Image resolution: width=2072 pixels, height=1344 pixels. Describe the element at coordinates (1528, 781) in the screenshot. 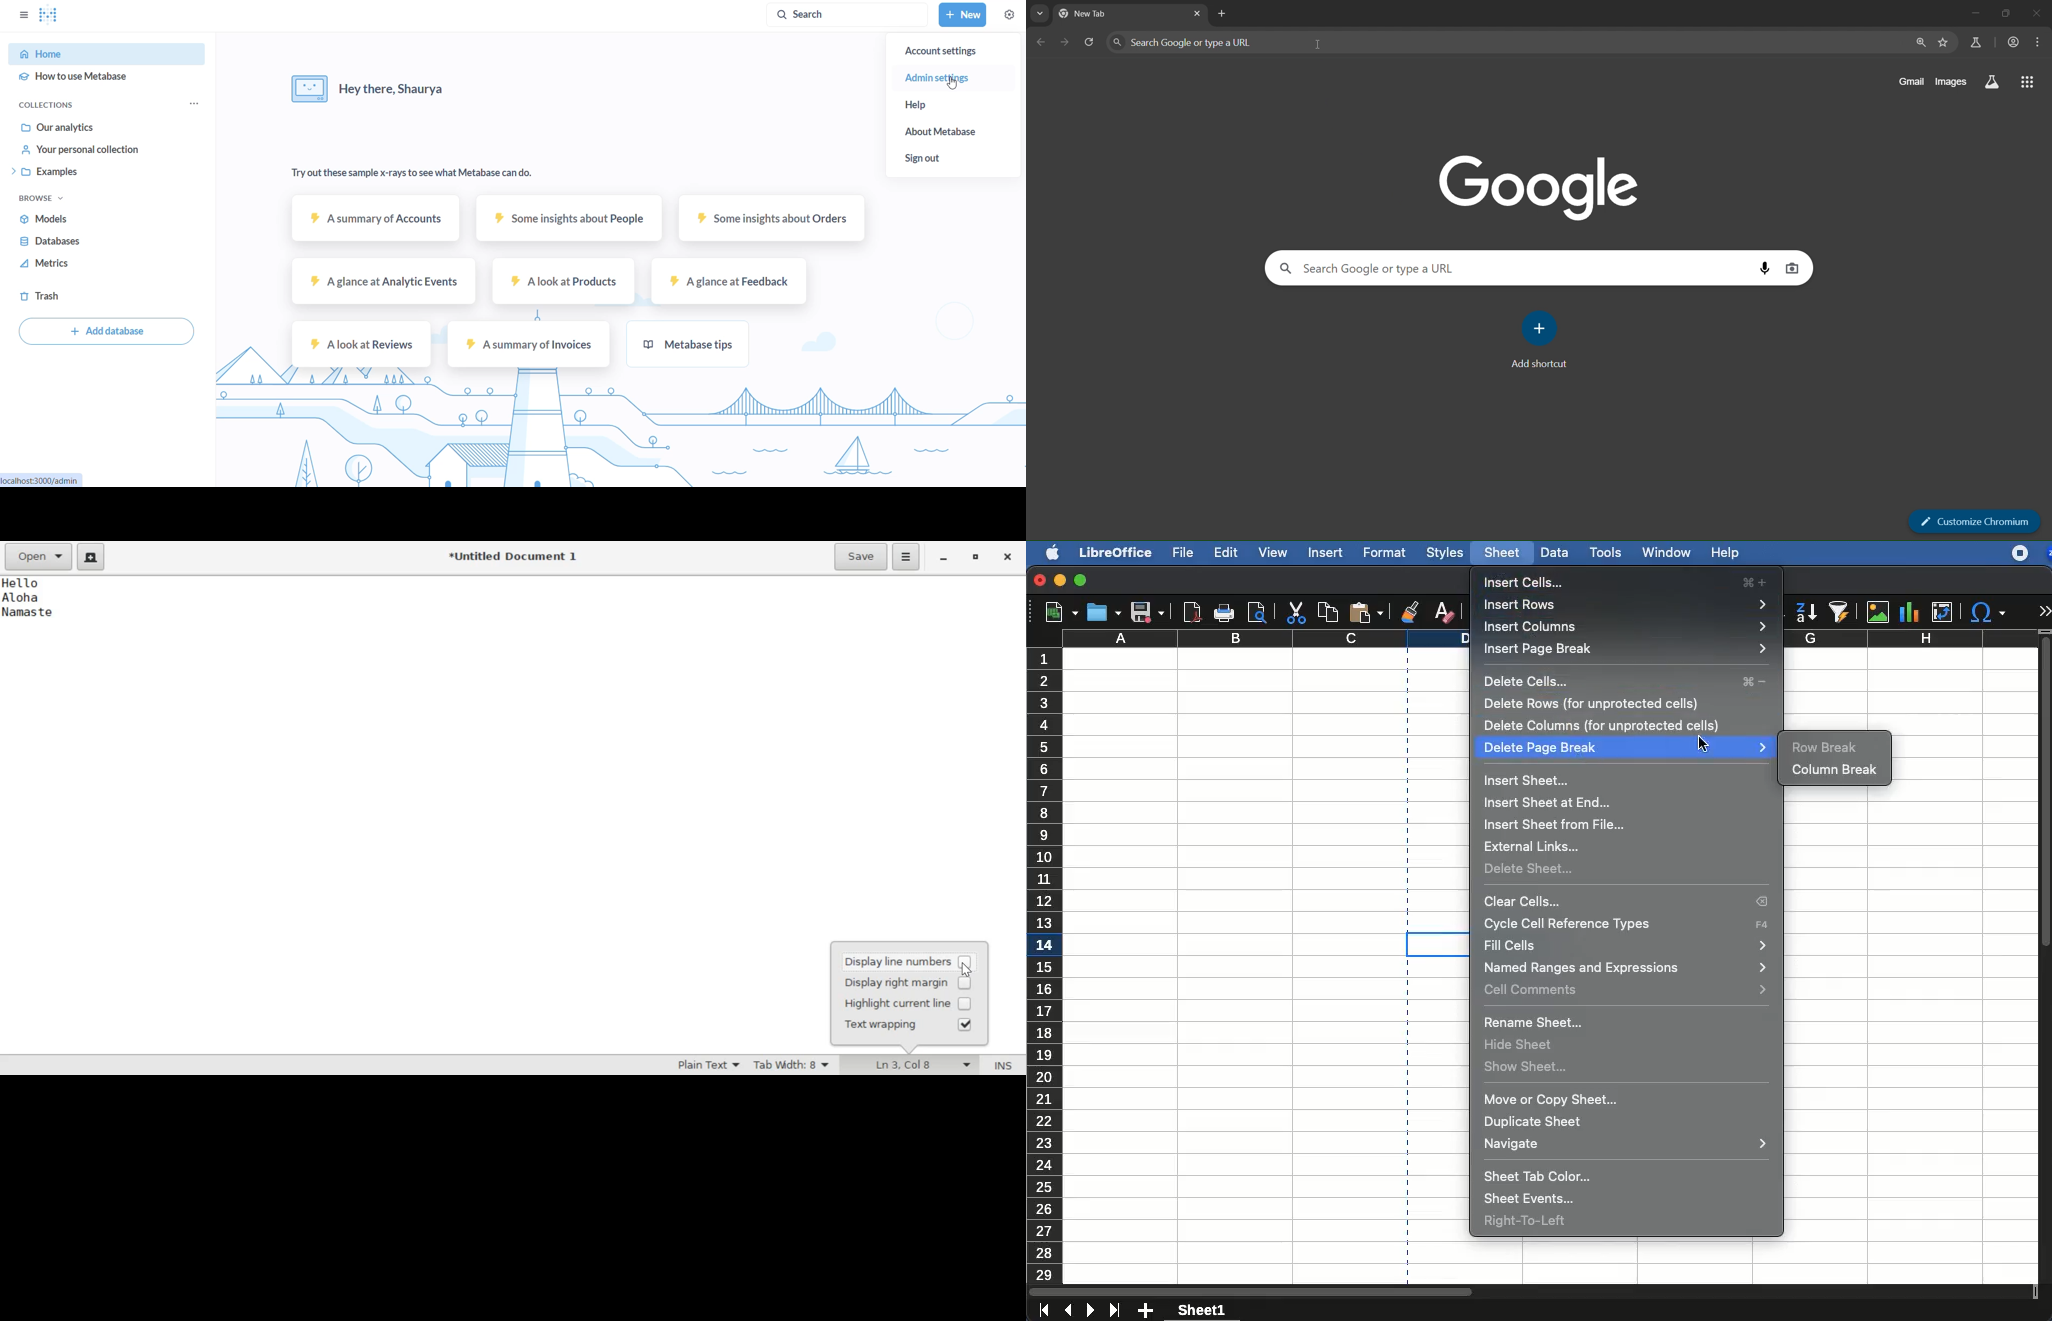

I see `insert sheet` at that location.